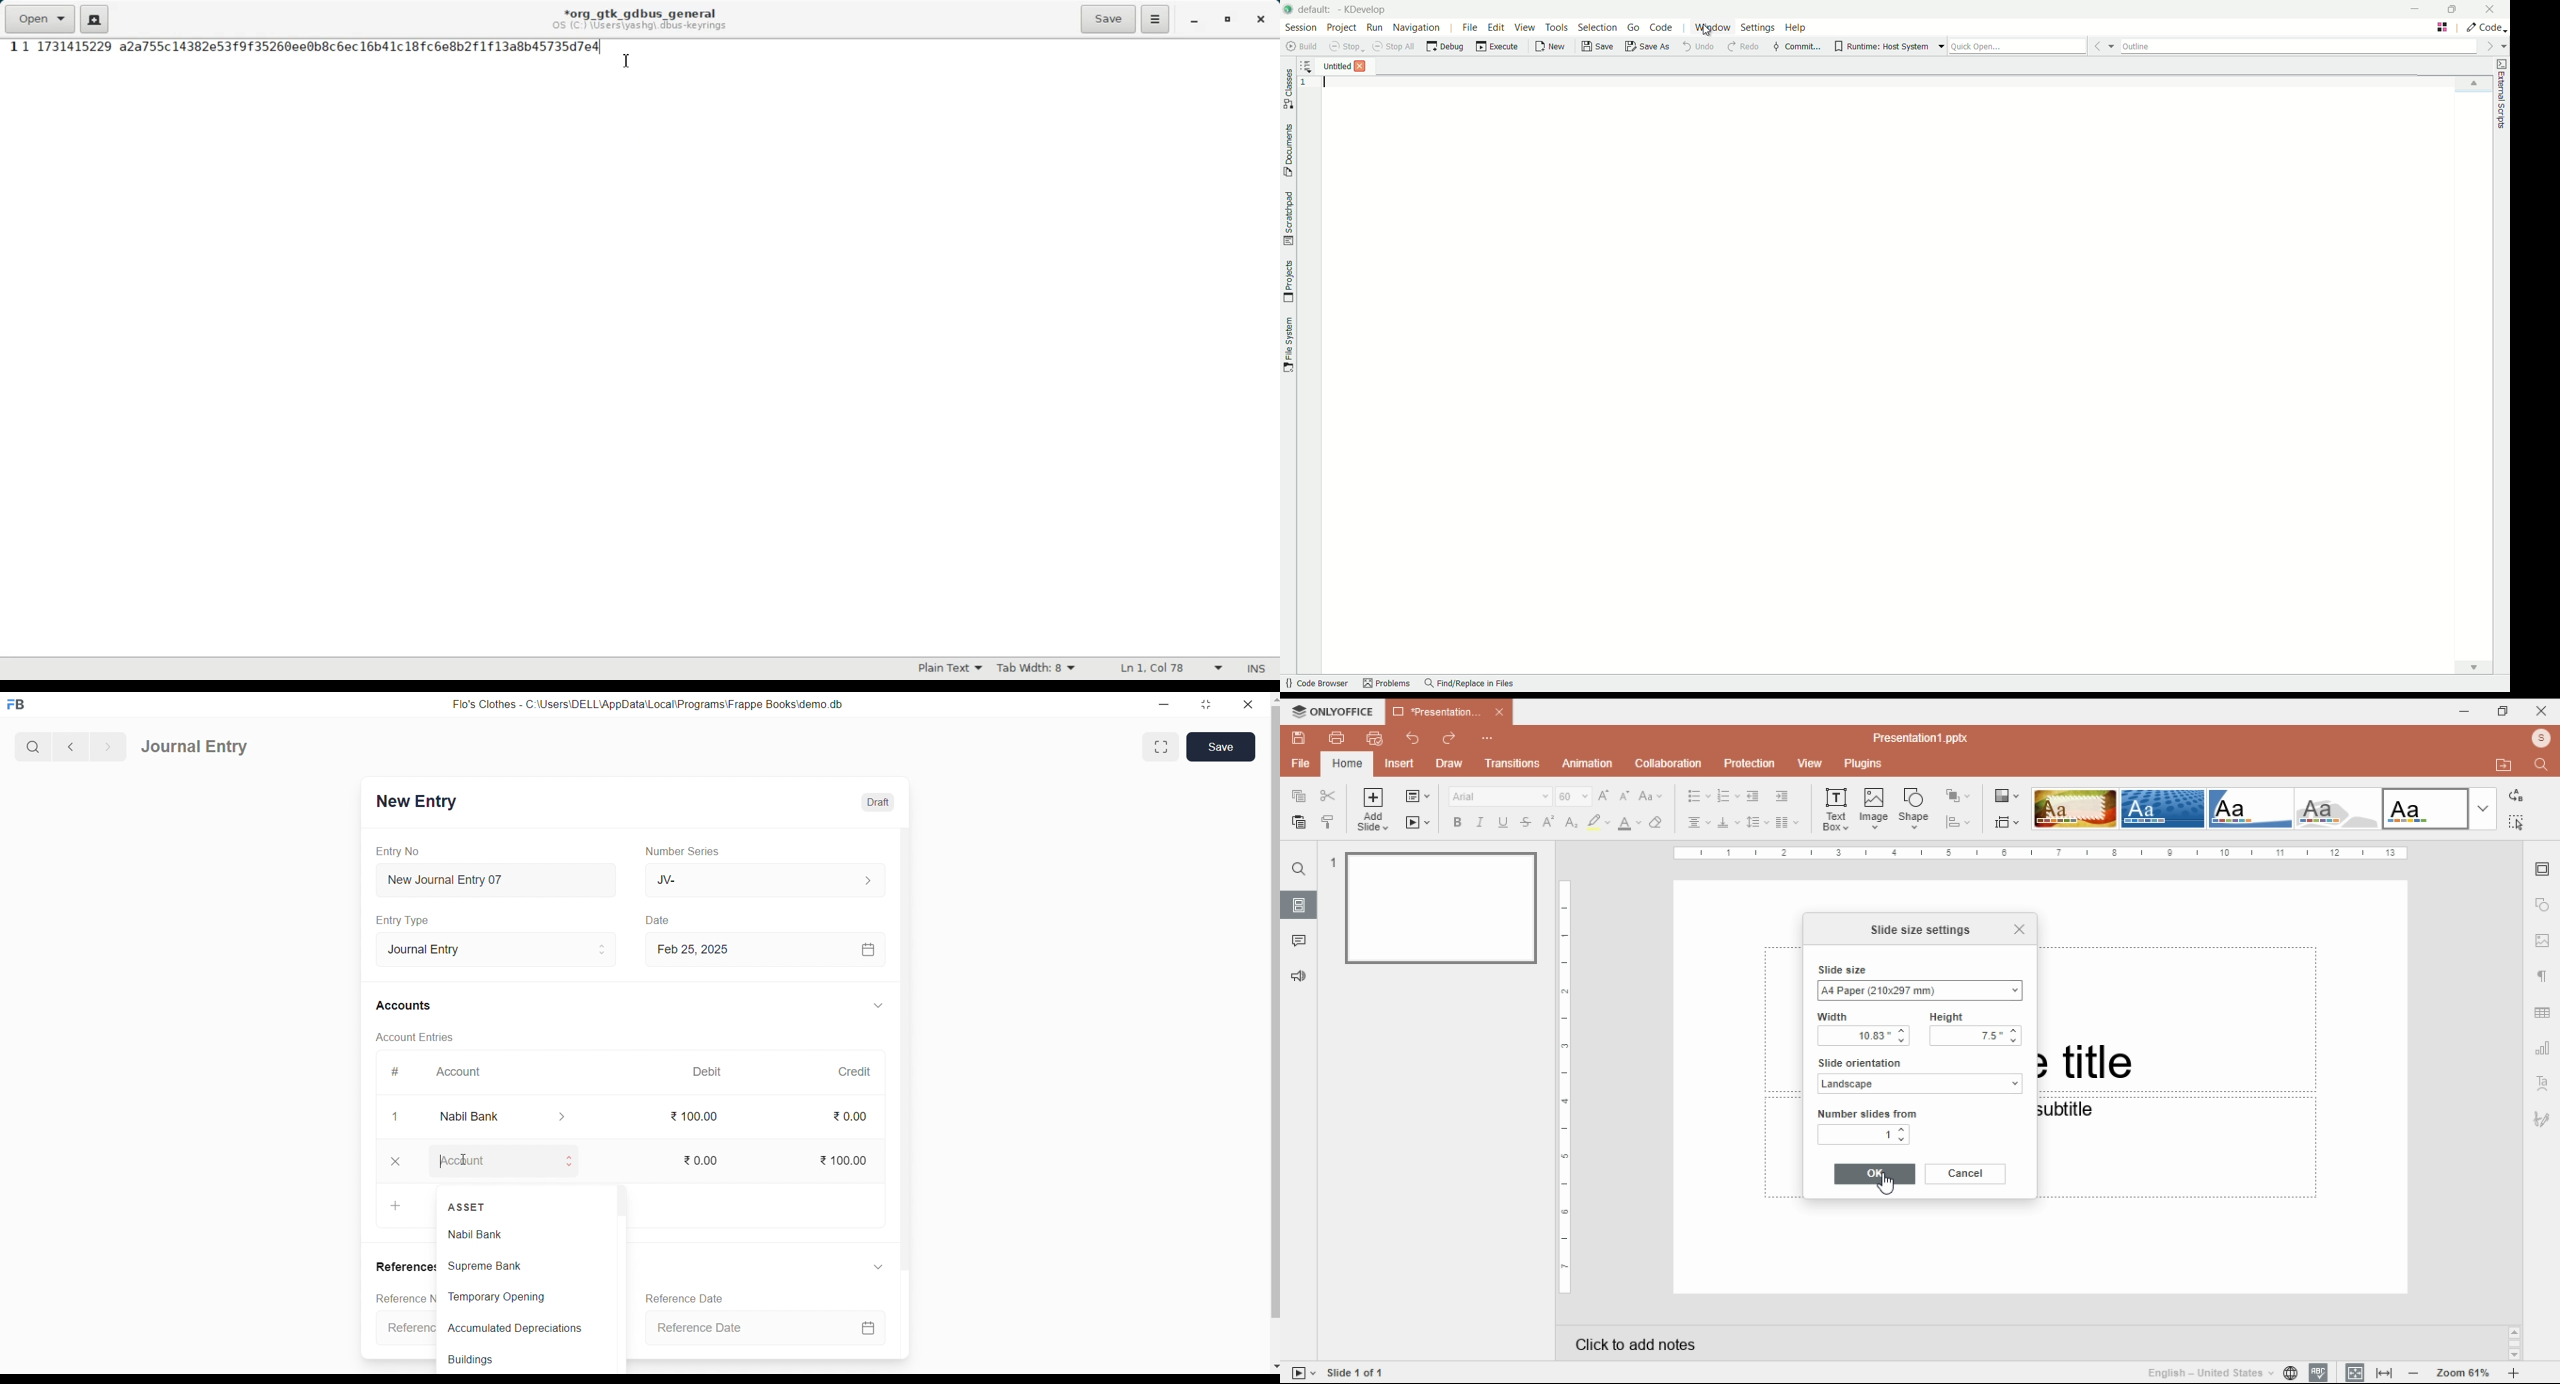 This screenshot has width=2576, height=1400. Describe the element at coordinates (1781, 796) in the screenshot. I see `increase indent` at that location.